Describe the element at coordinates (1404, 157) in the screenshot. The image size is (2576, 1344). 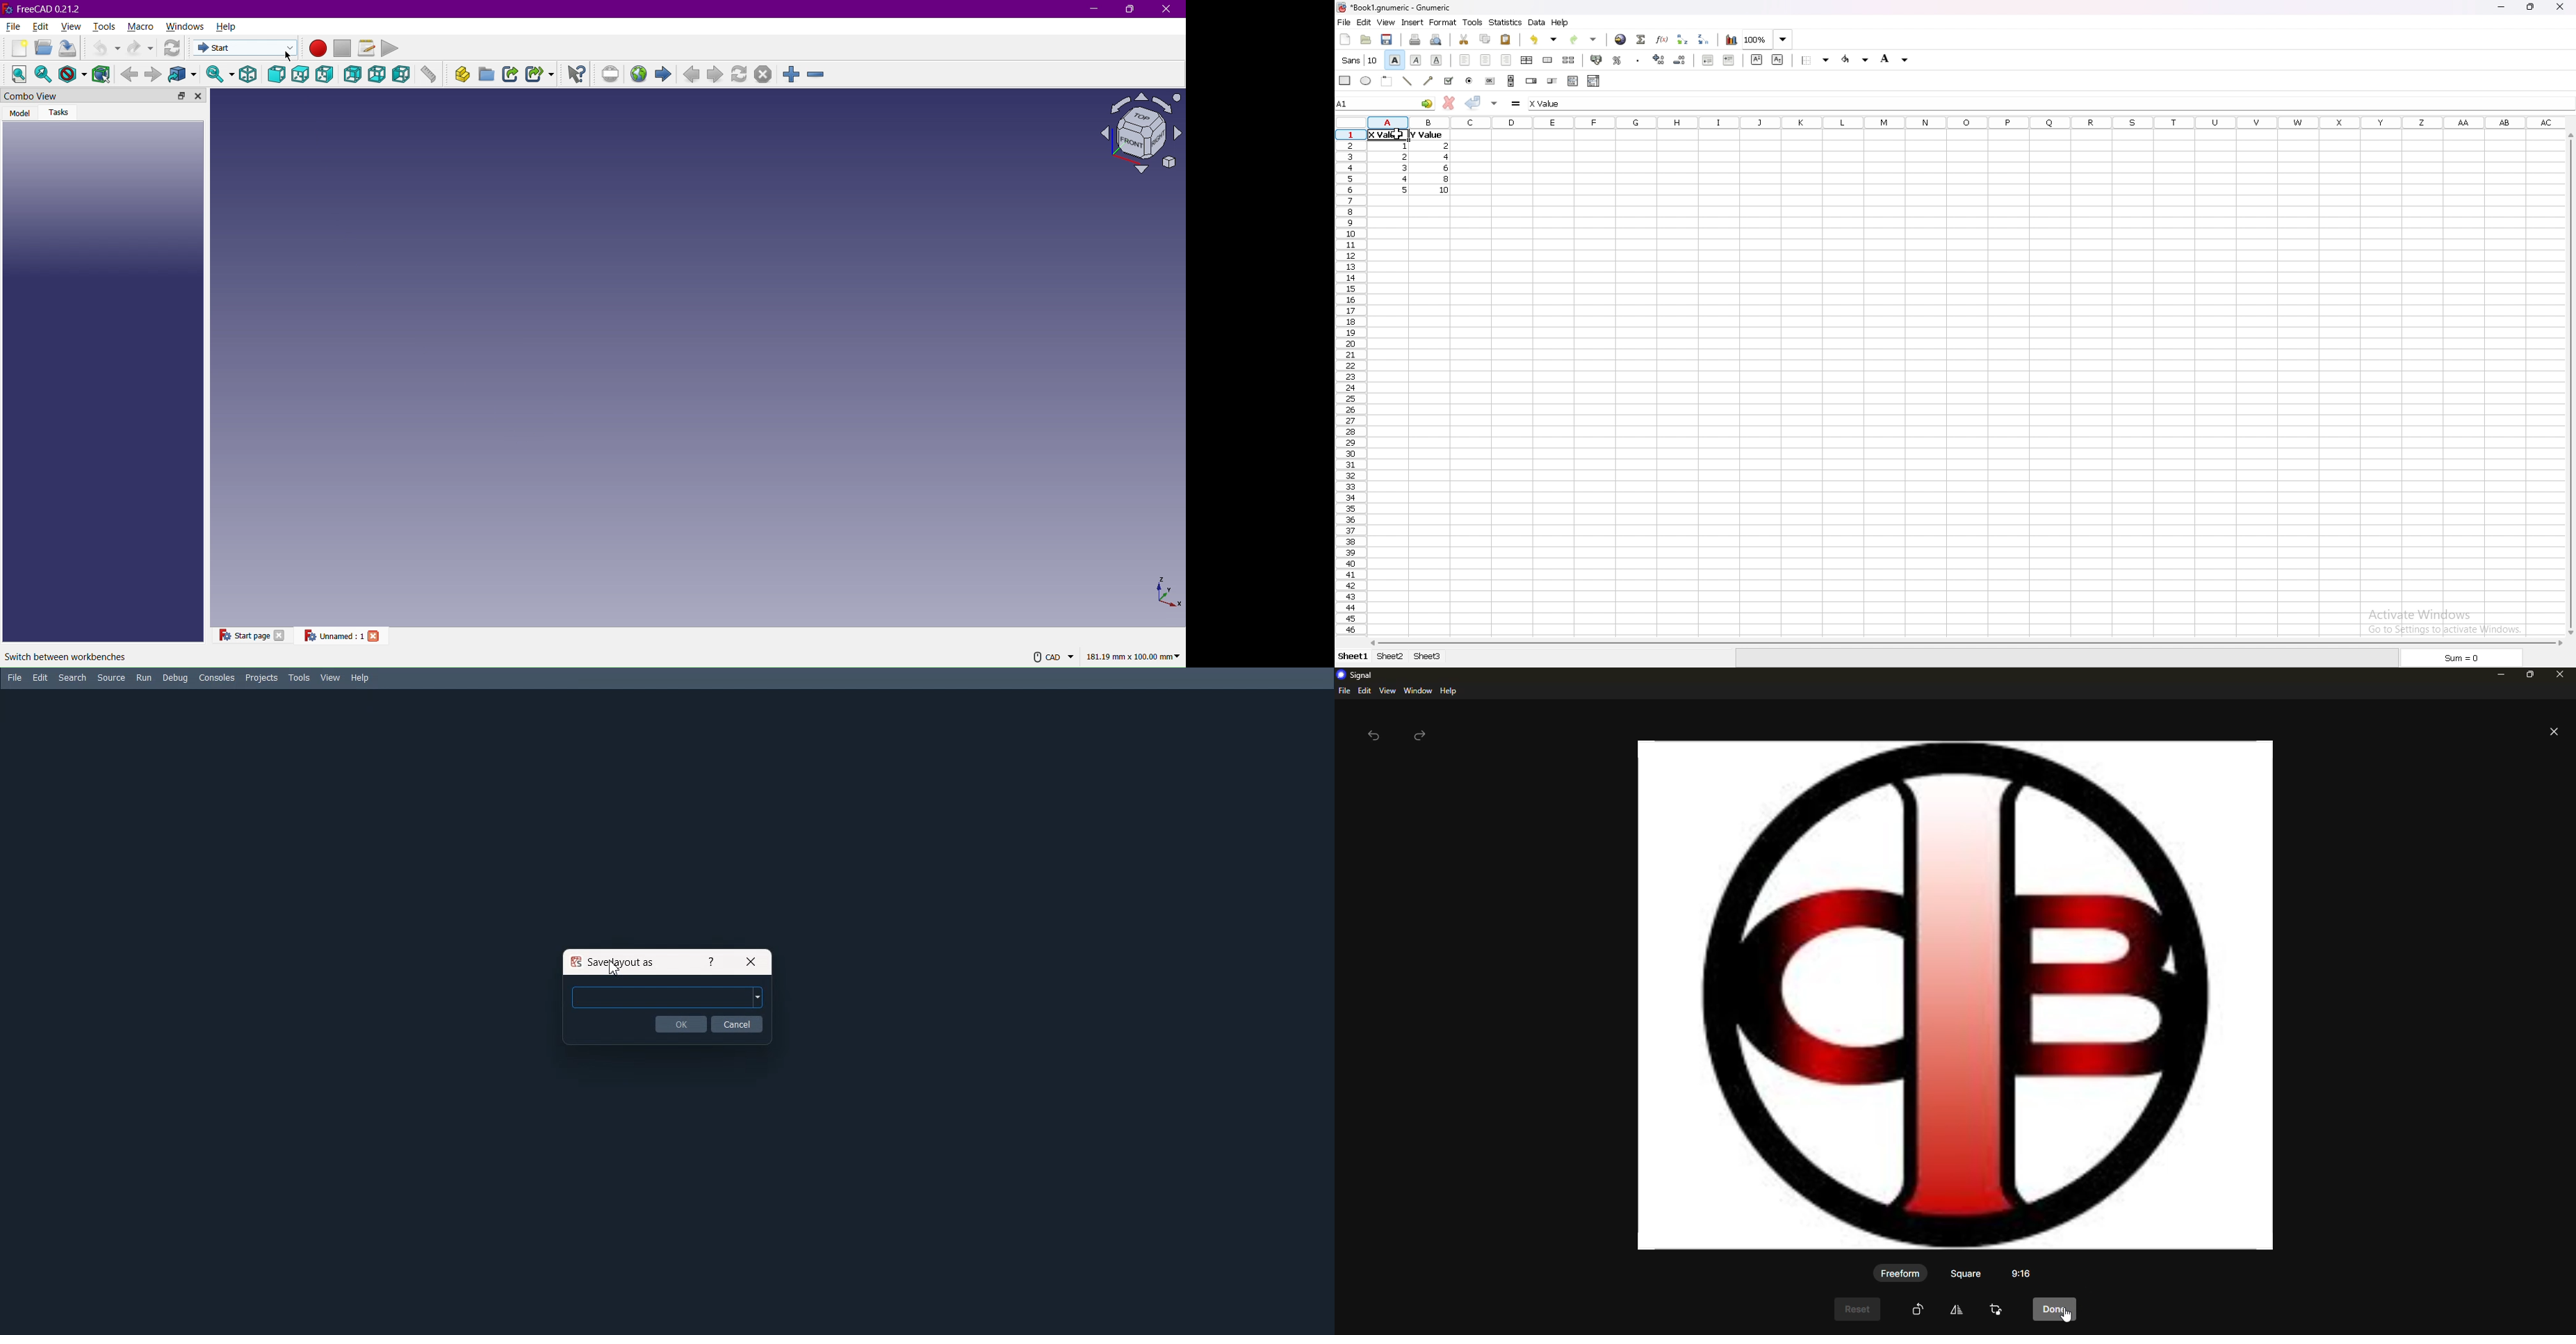
I see `value` at that location.